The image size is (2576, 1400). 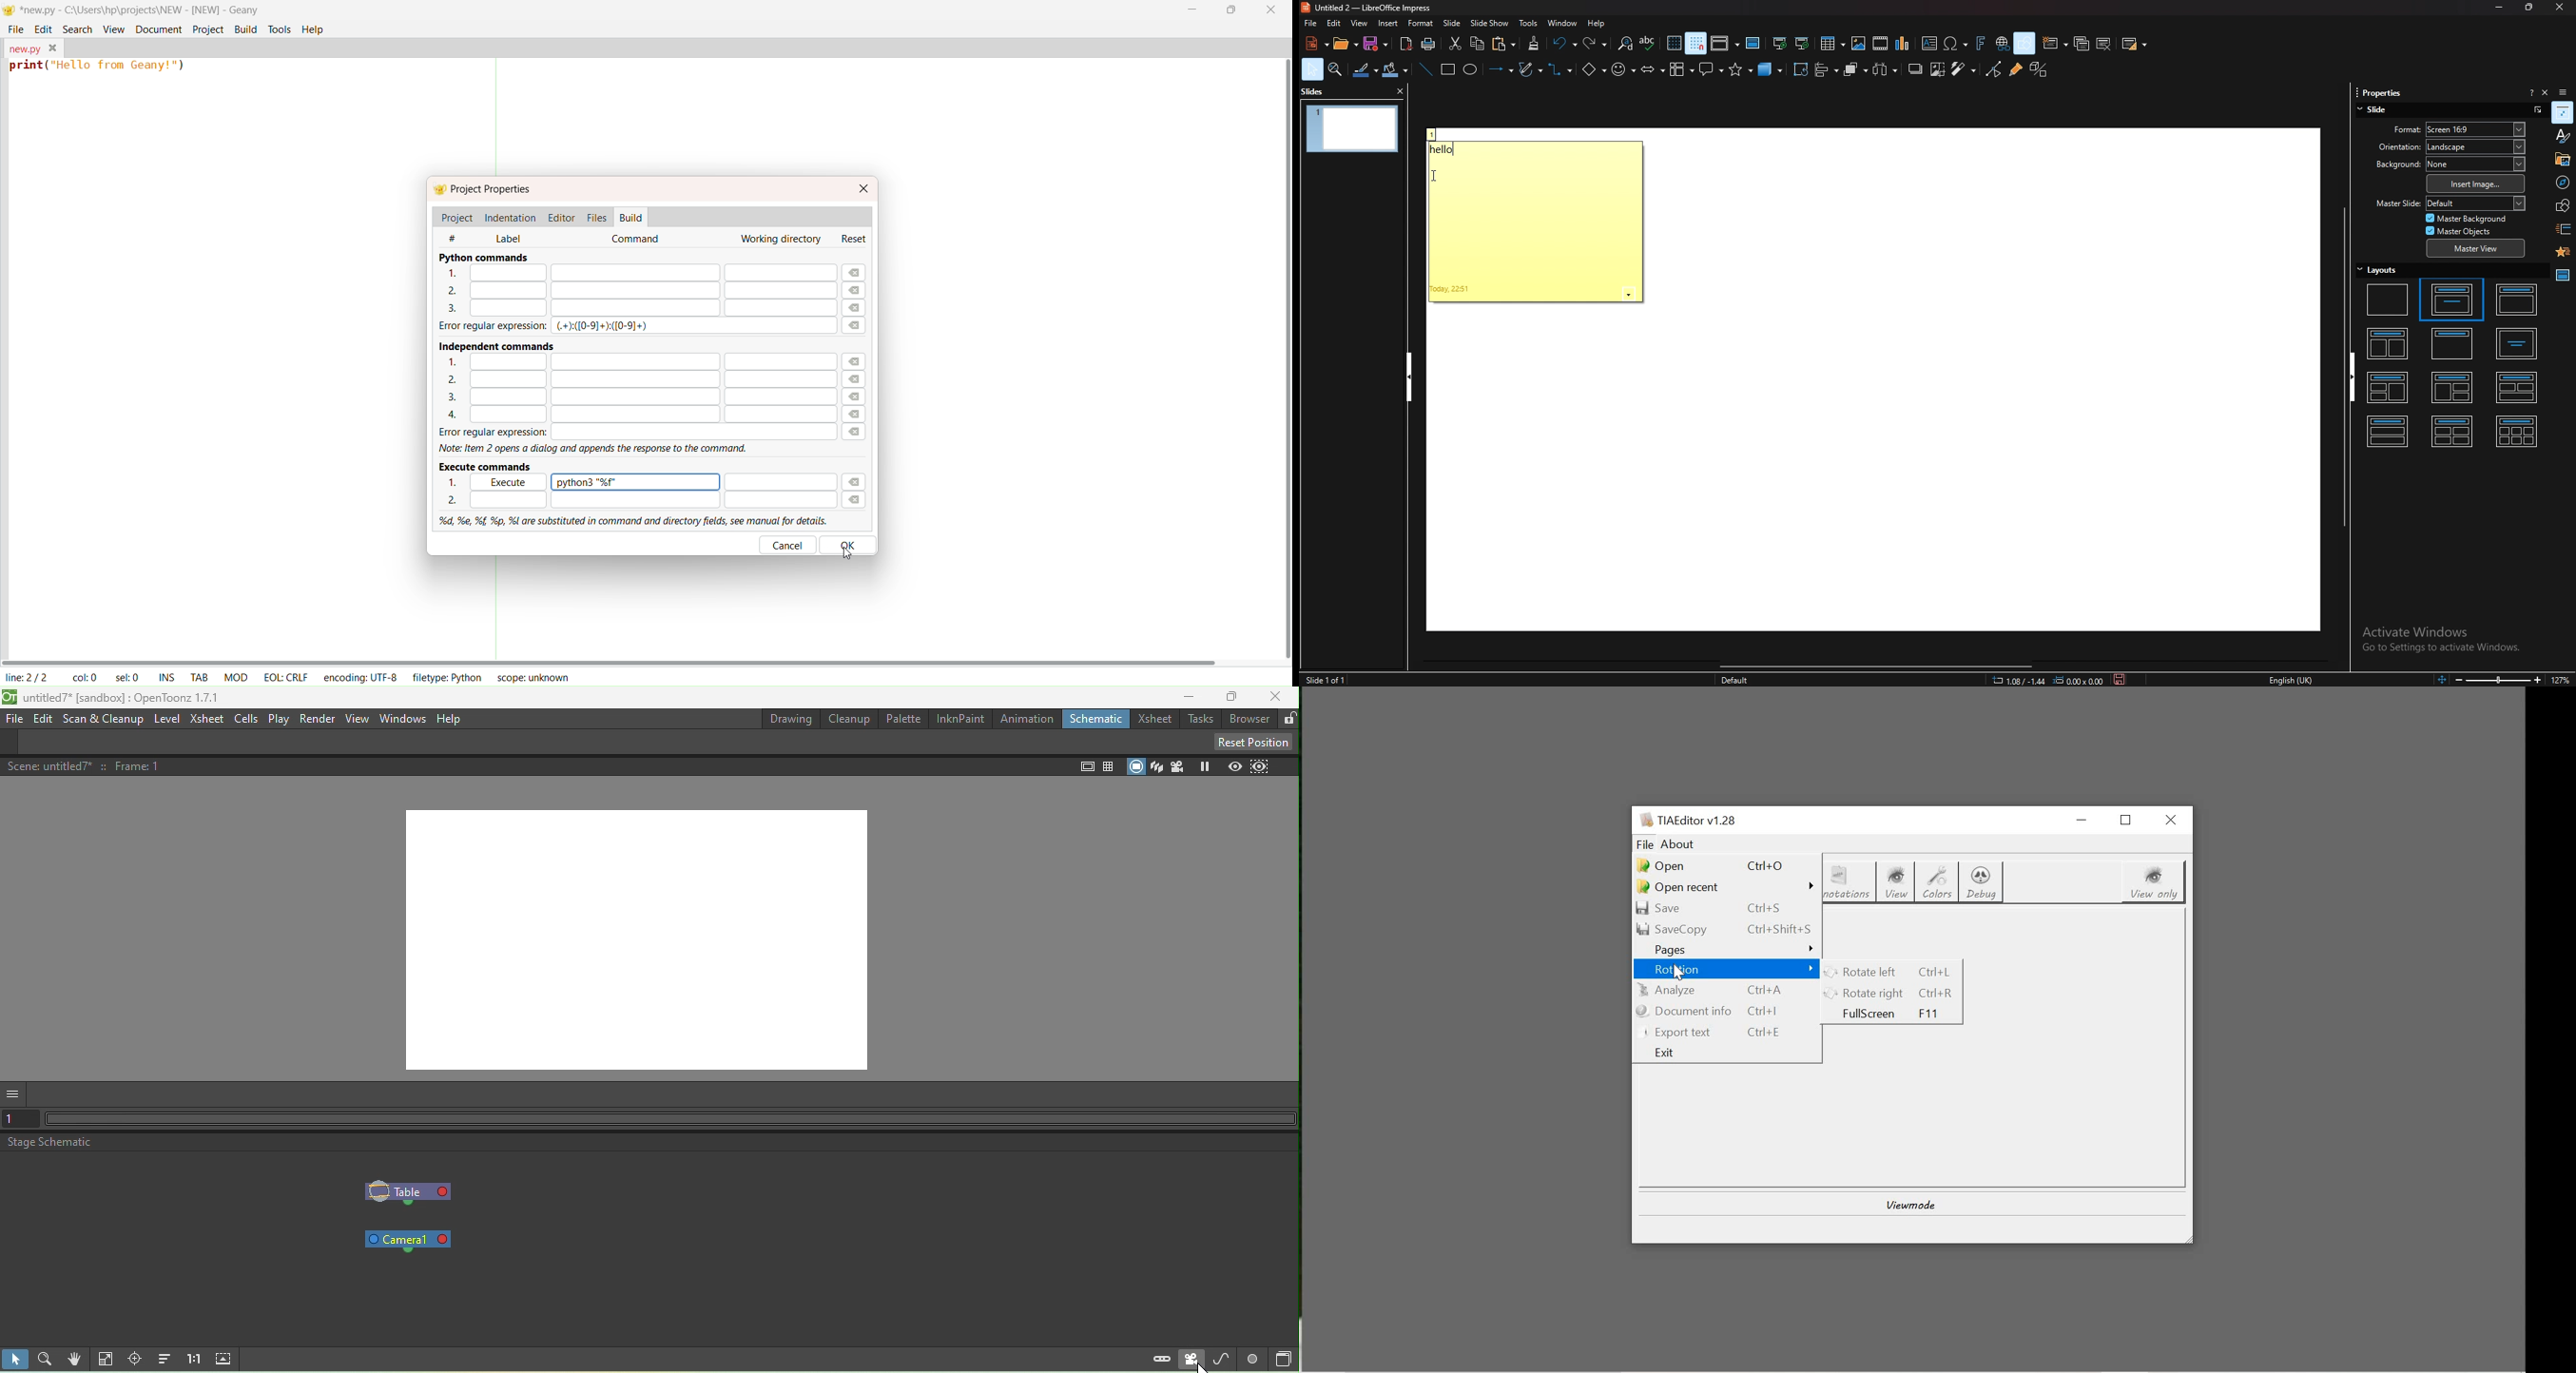 What do you see at coordinates (1277, 699) in the screenshot?
I see `Close` at bounding box center [1277, 699].